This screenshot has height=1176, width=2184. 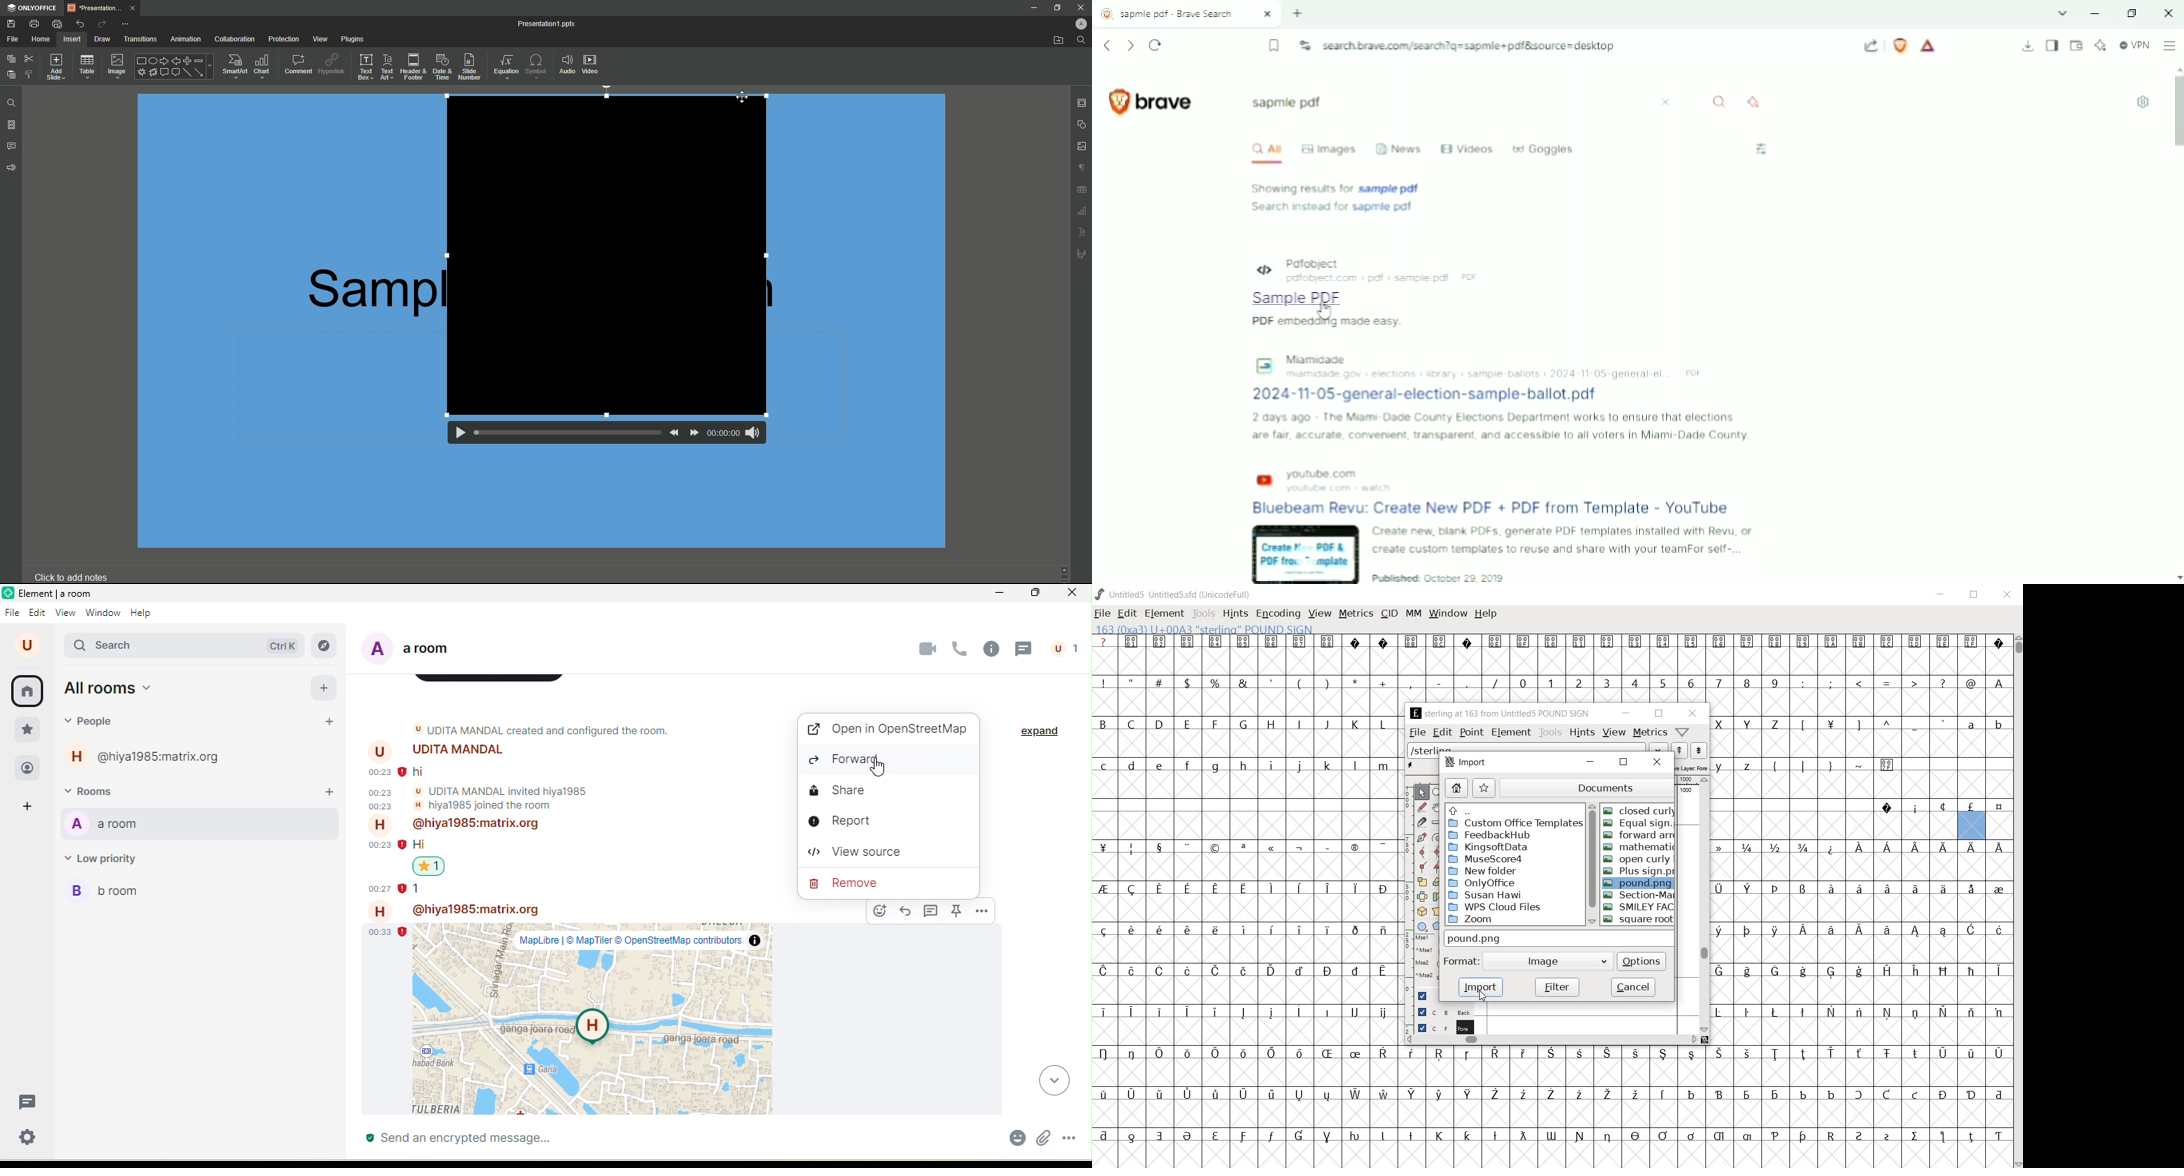 What do you see at coordinates (536, 66) in the screenshot?
I see `Symbol` at bounding box center [536, 66].